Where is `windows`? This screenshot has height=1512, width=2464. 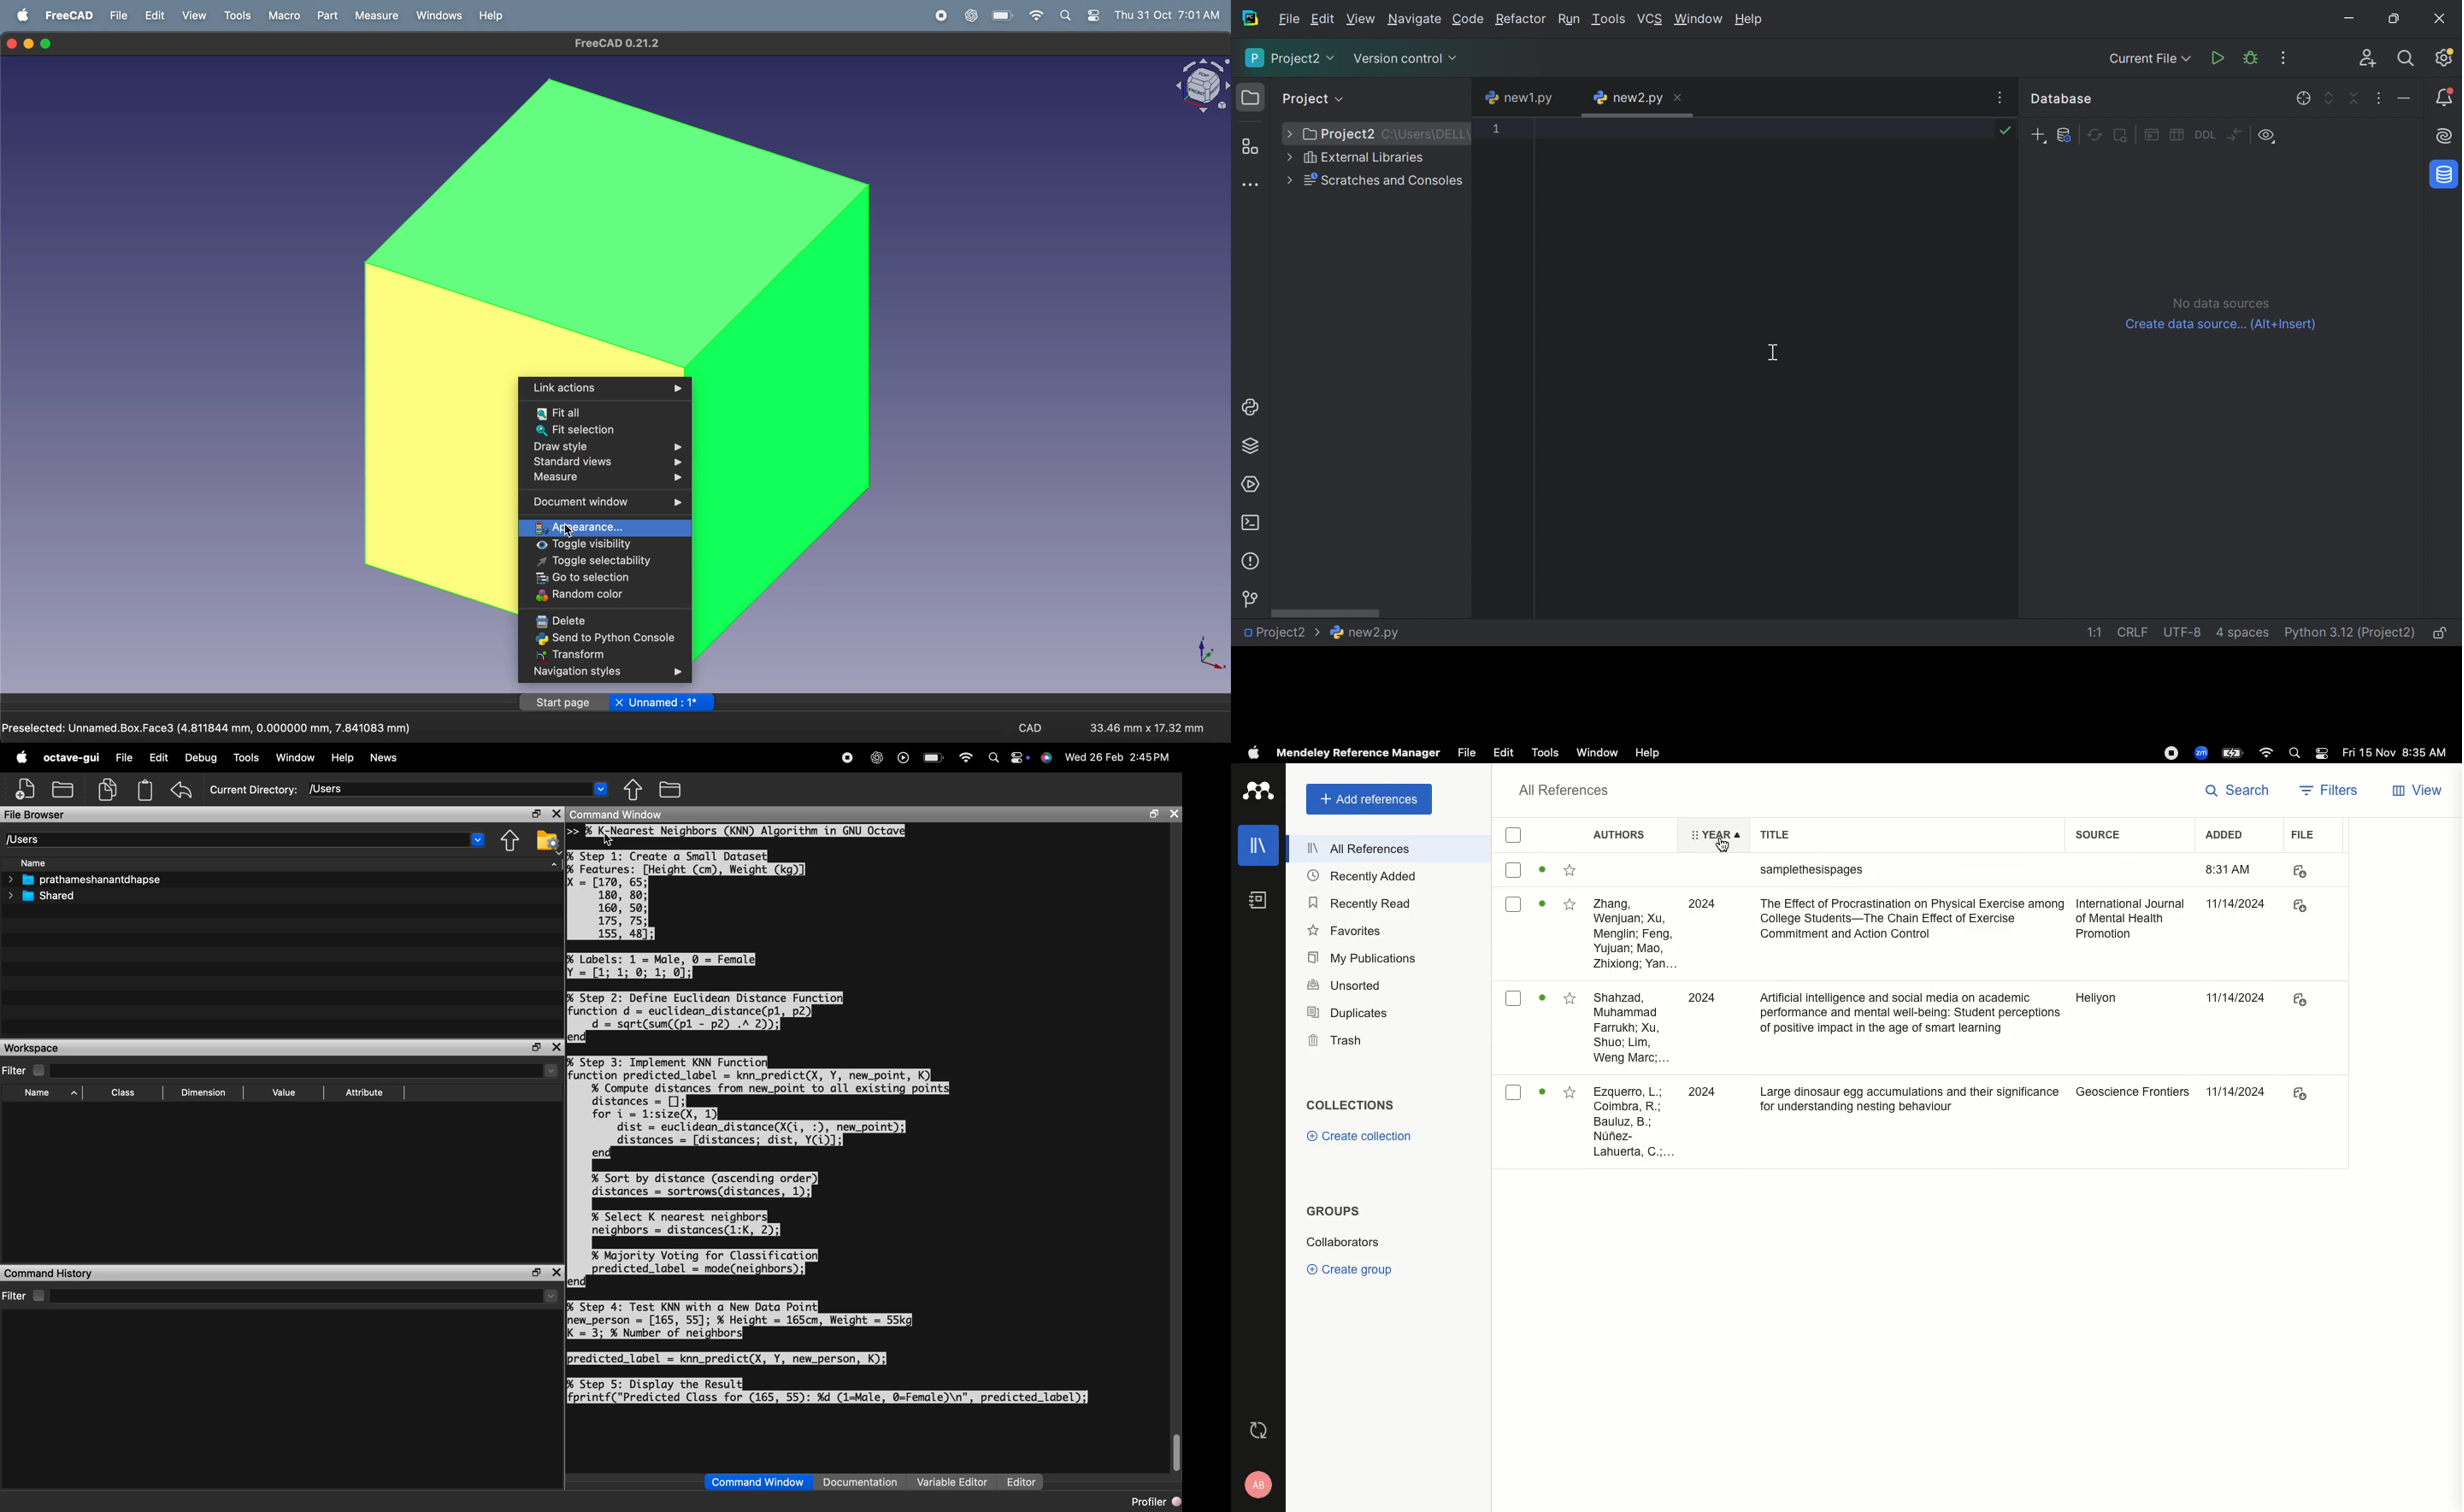
windows is located at coordinates (438, 16).